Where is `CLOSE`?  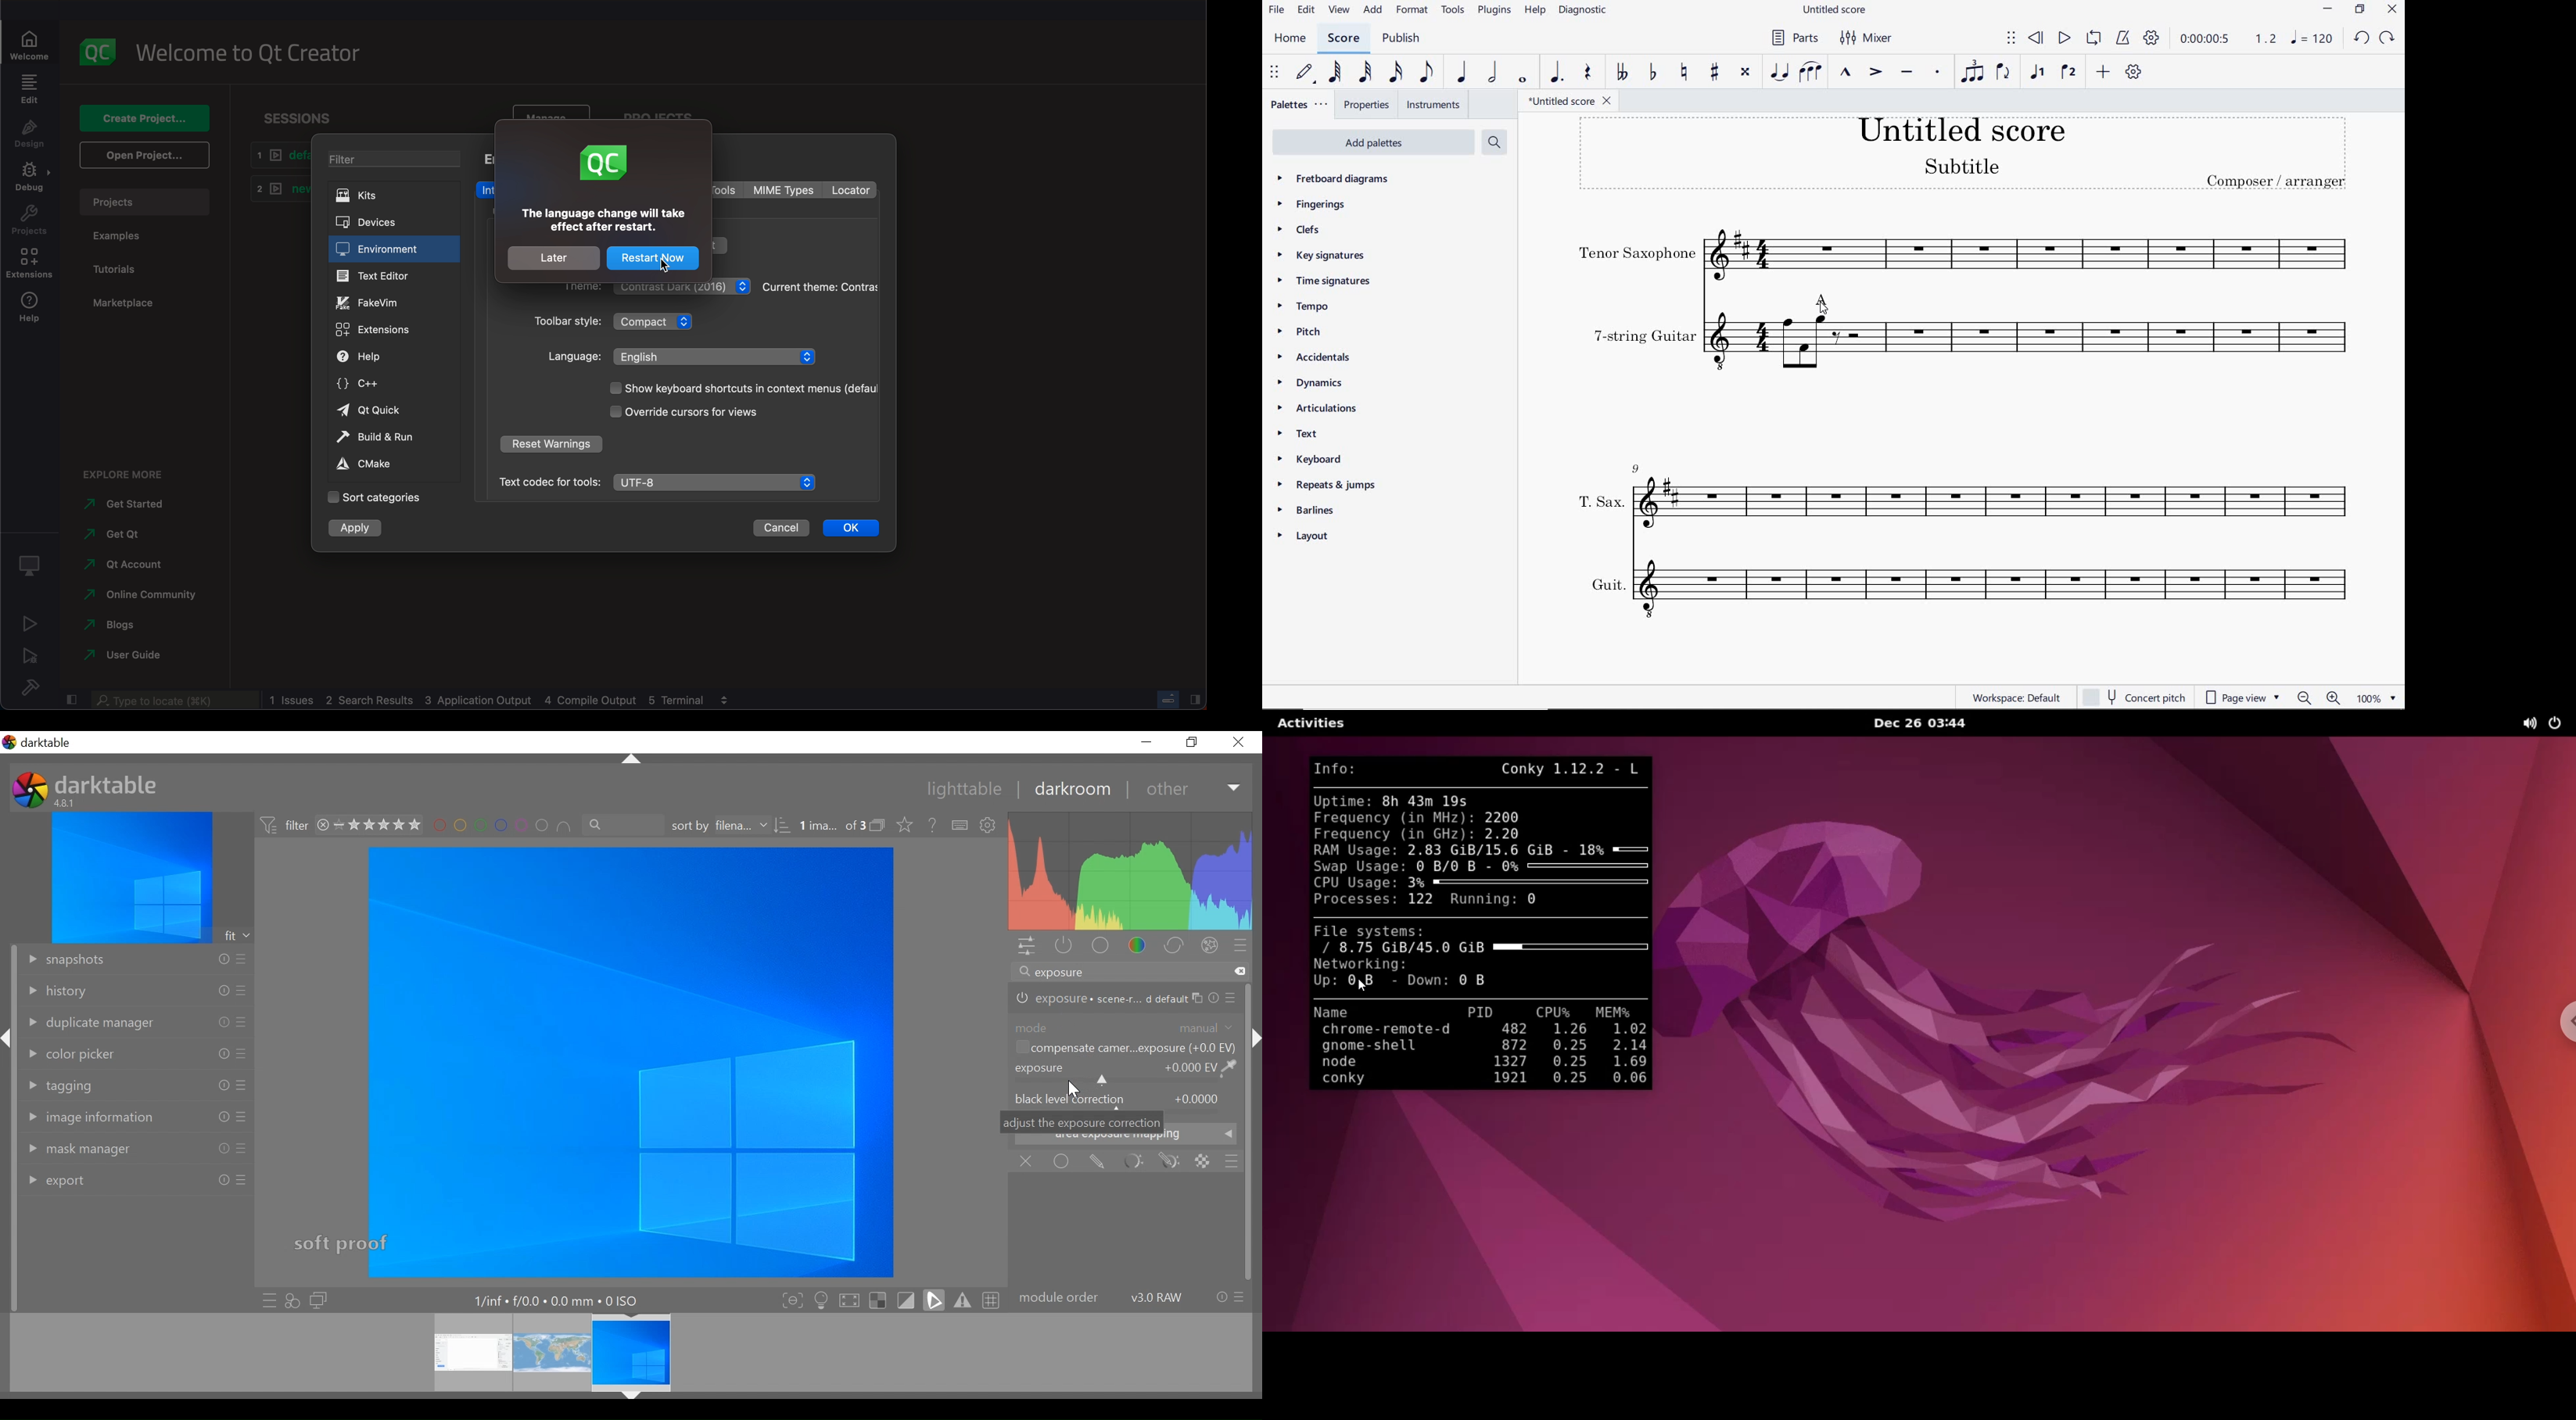
CLOSE is located at coordinates (2393, 10).